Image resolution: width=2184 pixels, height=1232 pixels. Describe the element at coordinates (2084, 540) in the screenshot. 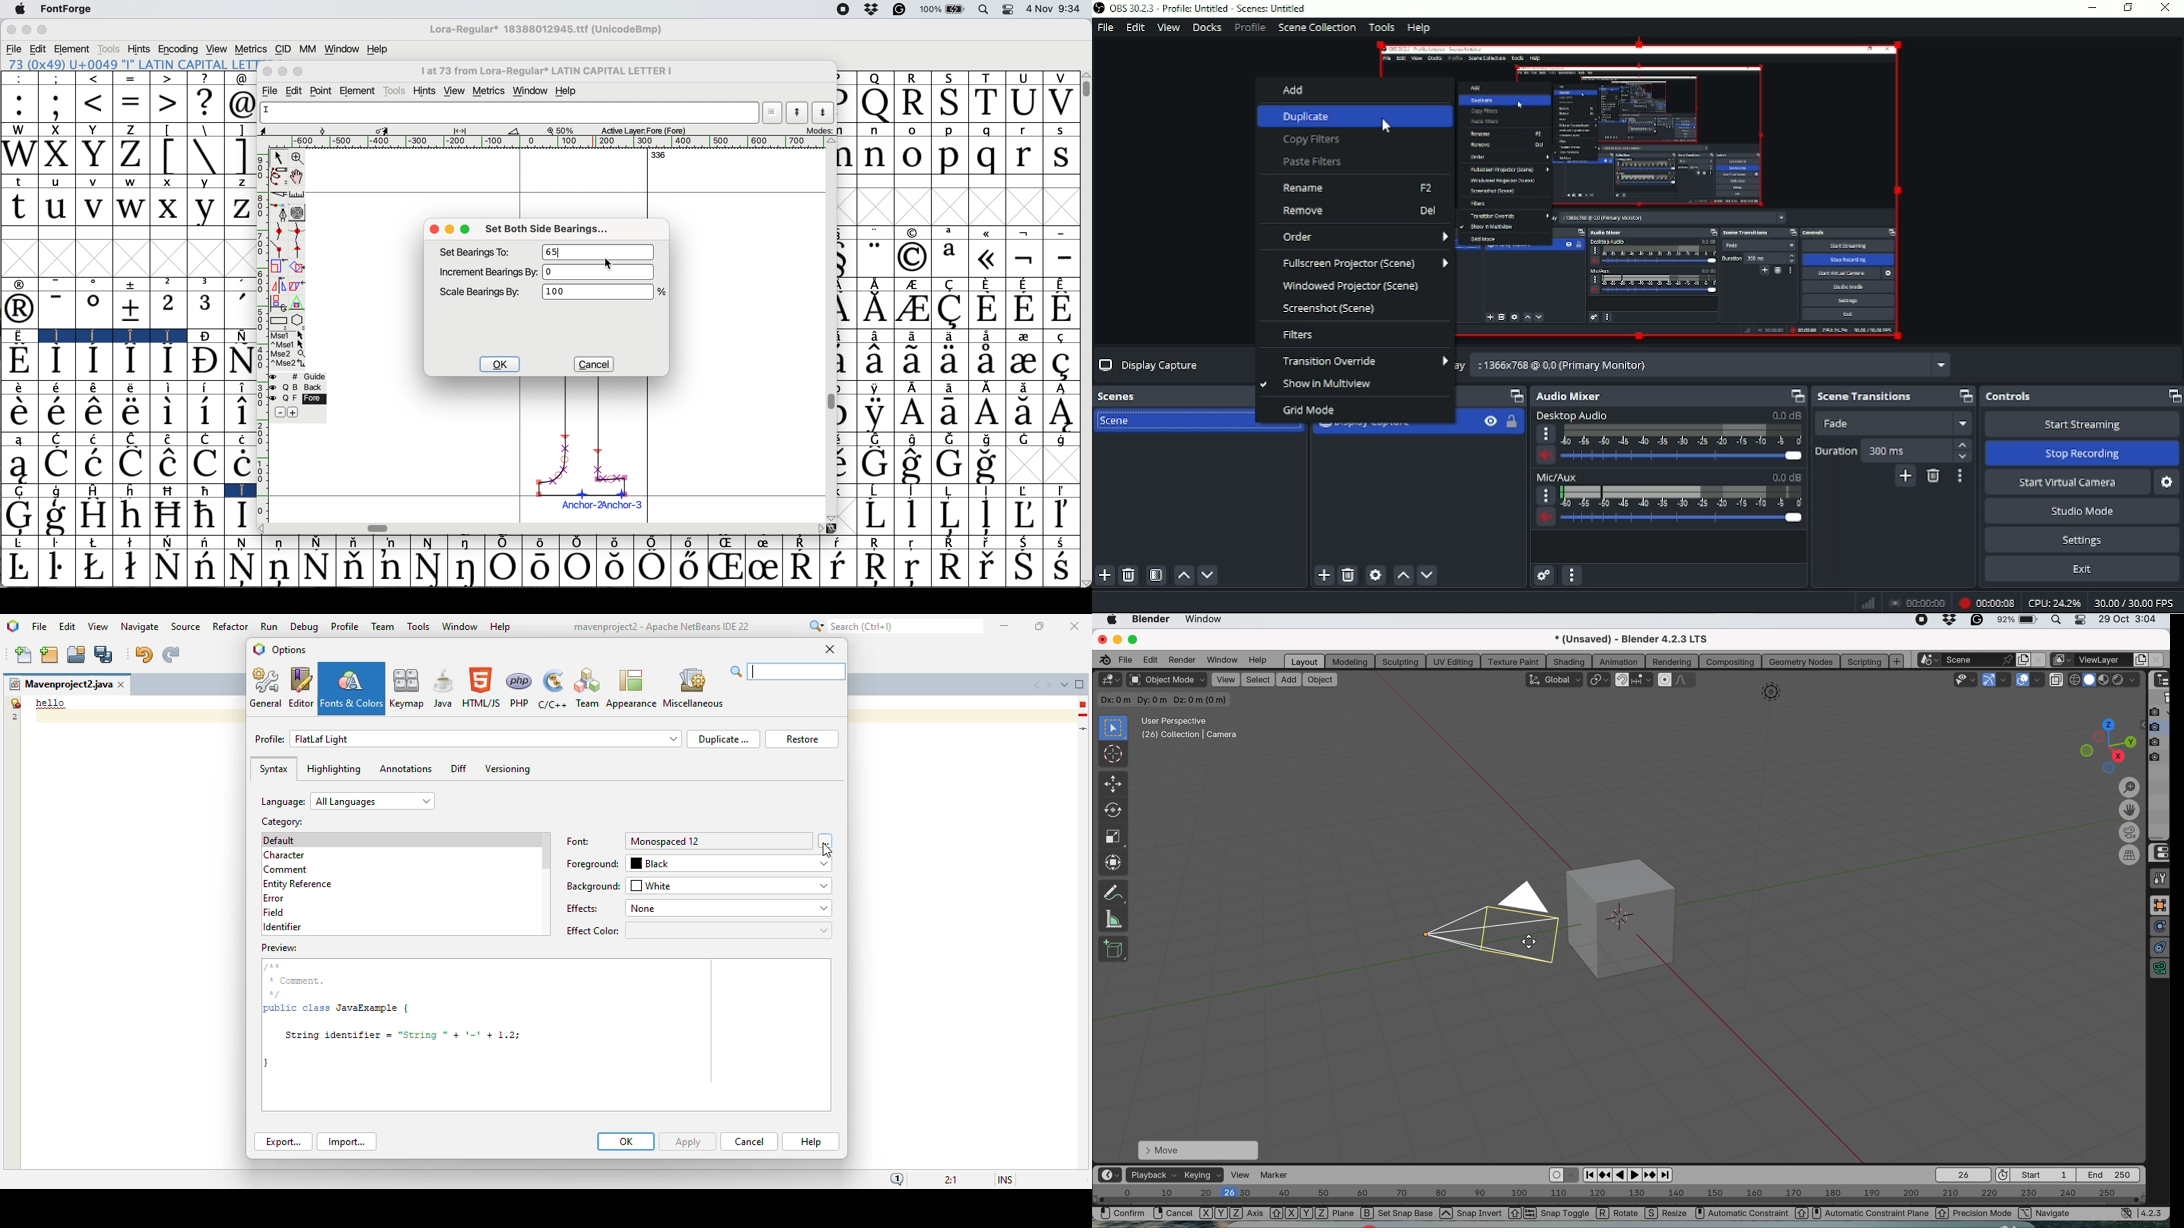

I see `Settings` at that location.